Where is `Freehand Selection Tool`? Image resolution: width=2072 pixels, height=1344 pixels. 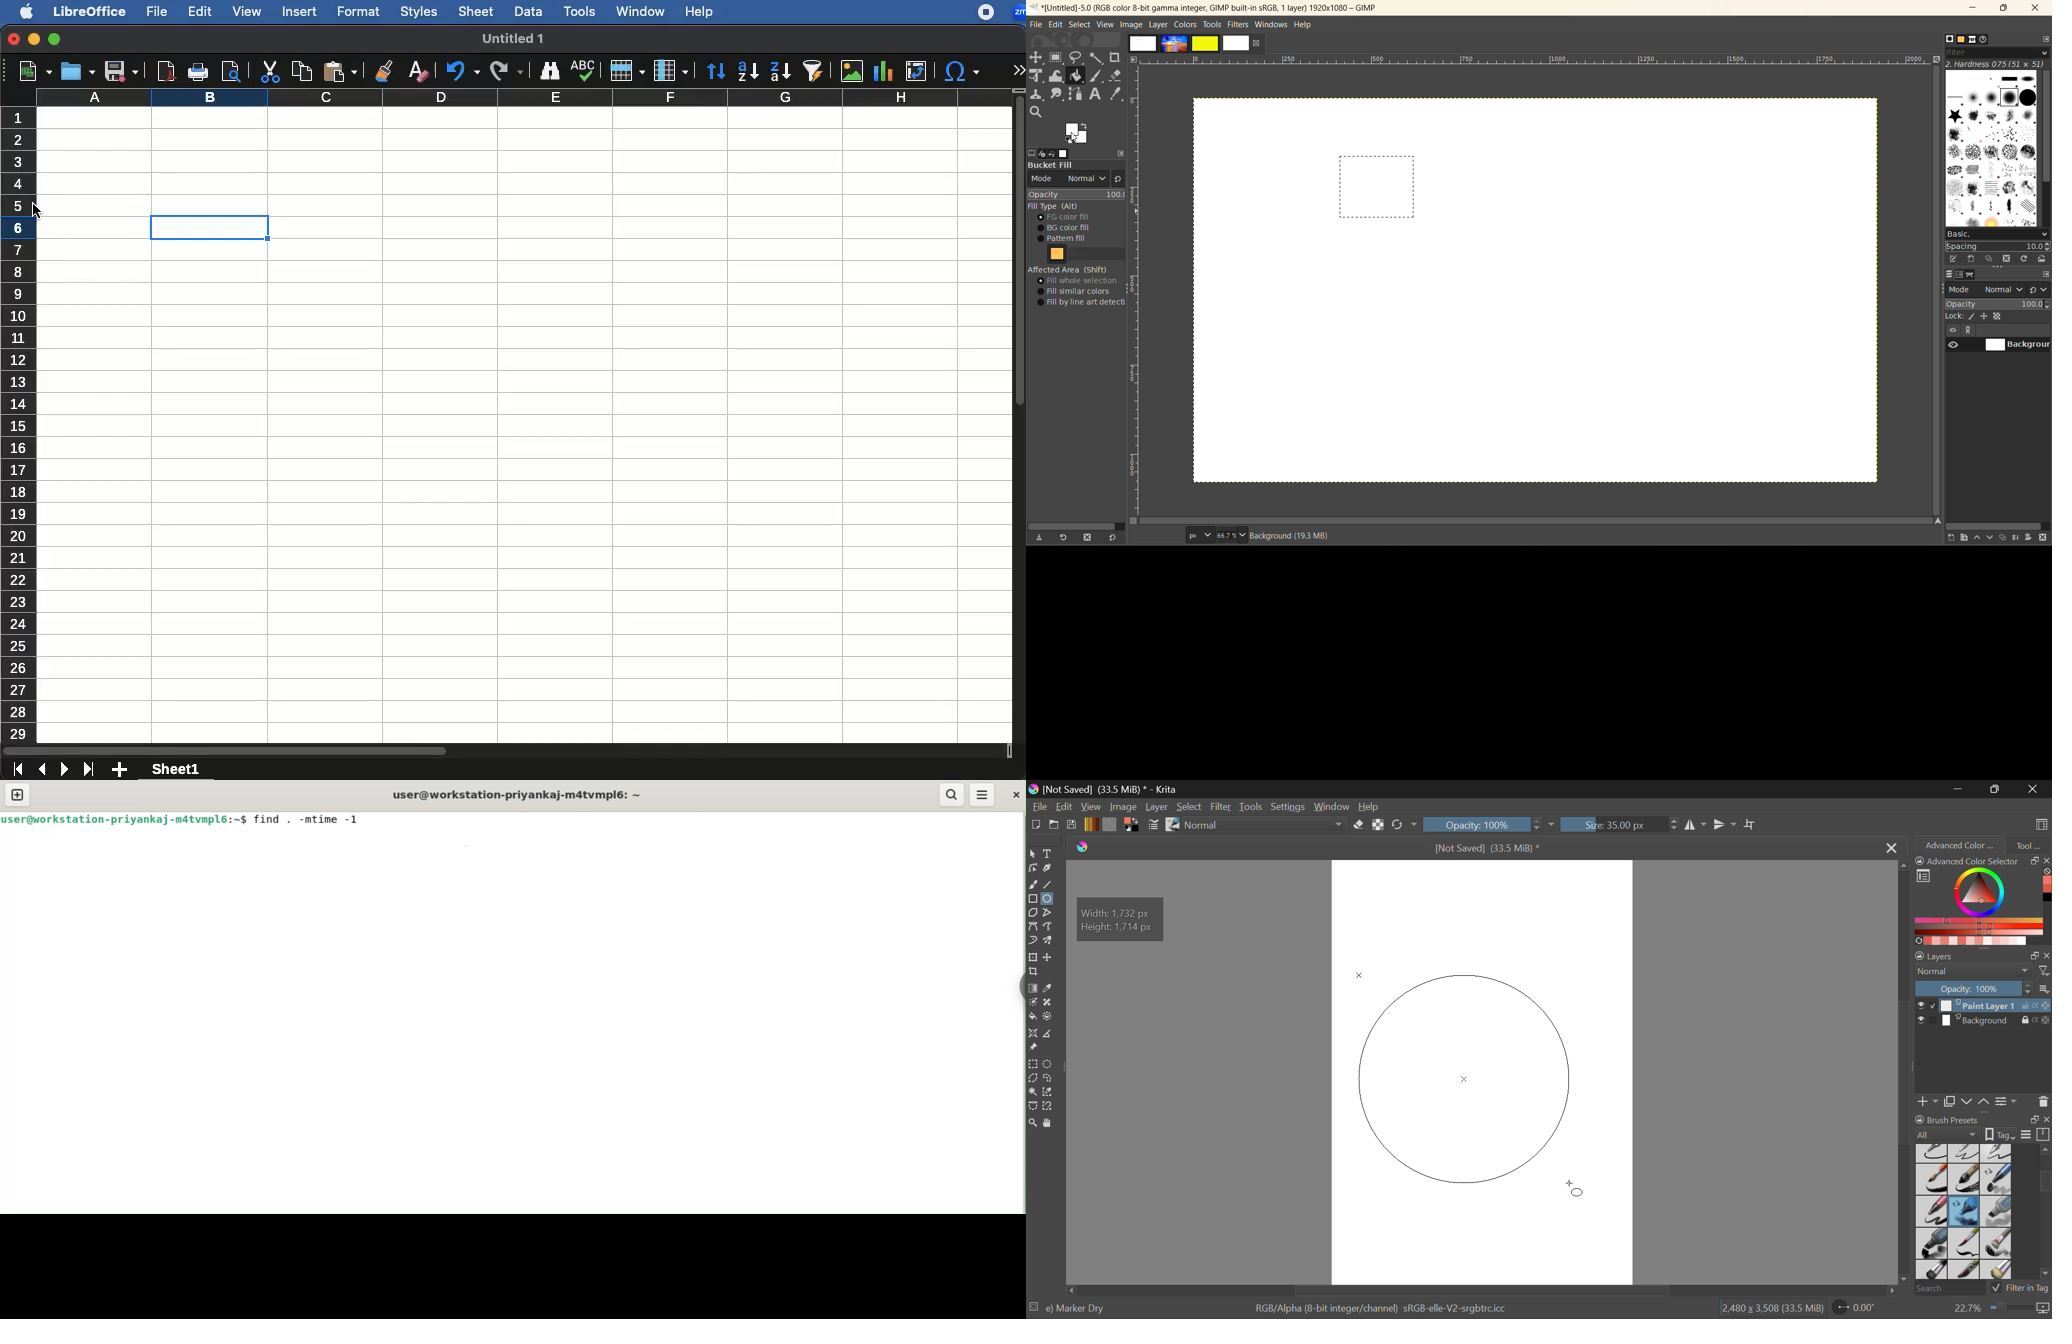
Freehand Selection Tool is located at coordinates (1049, 1078).